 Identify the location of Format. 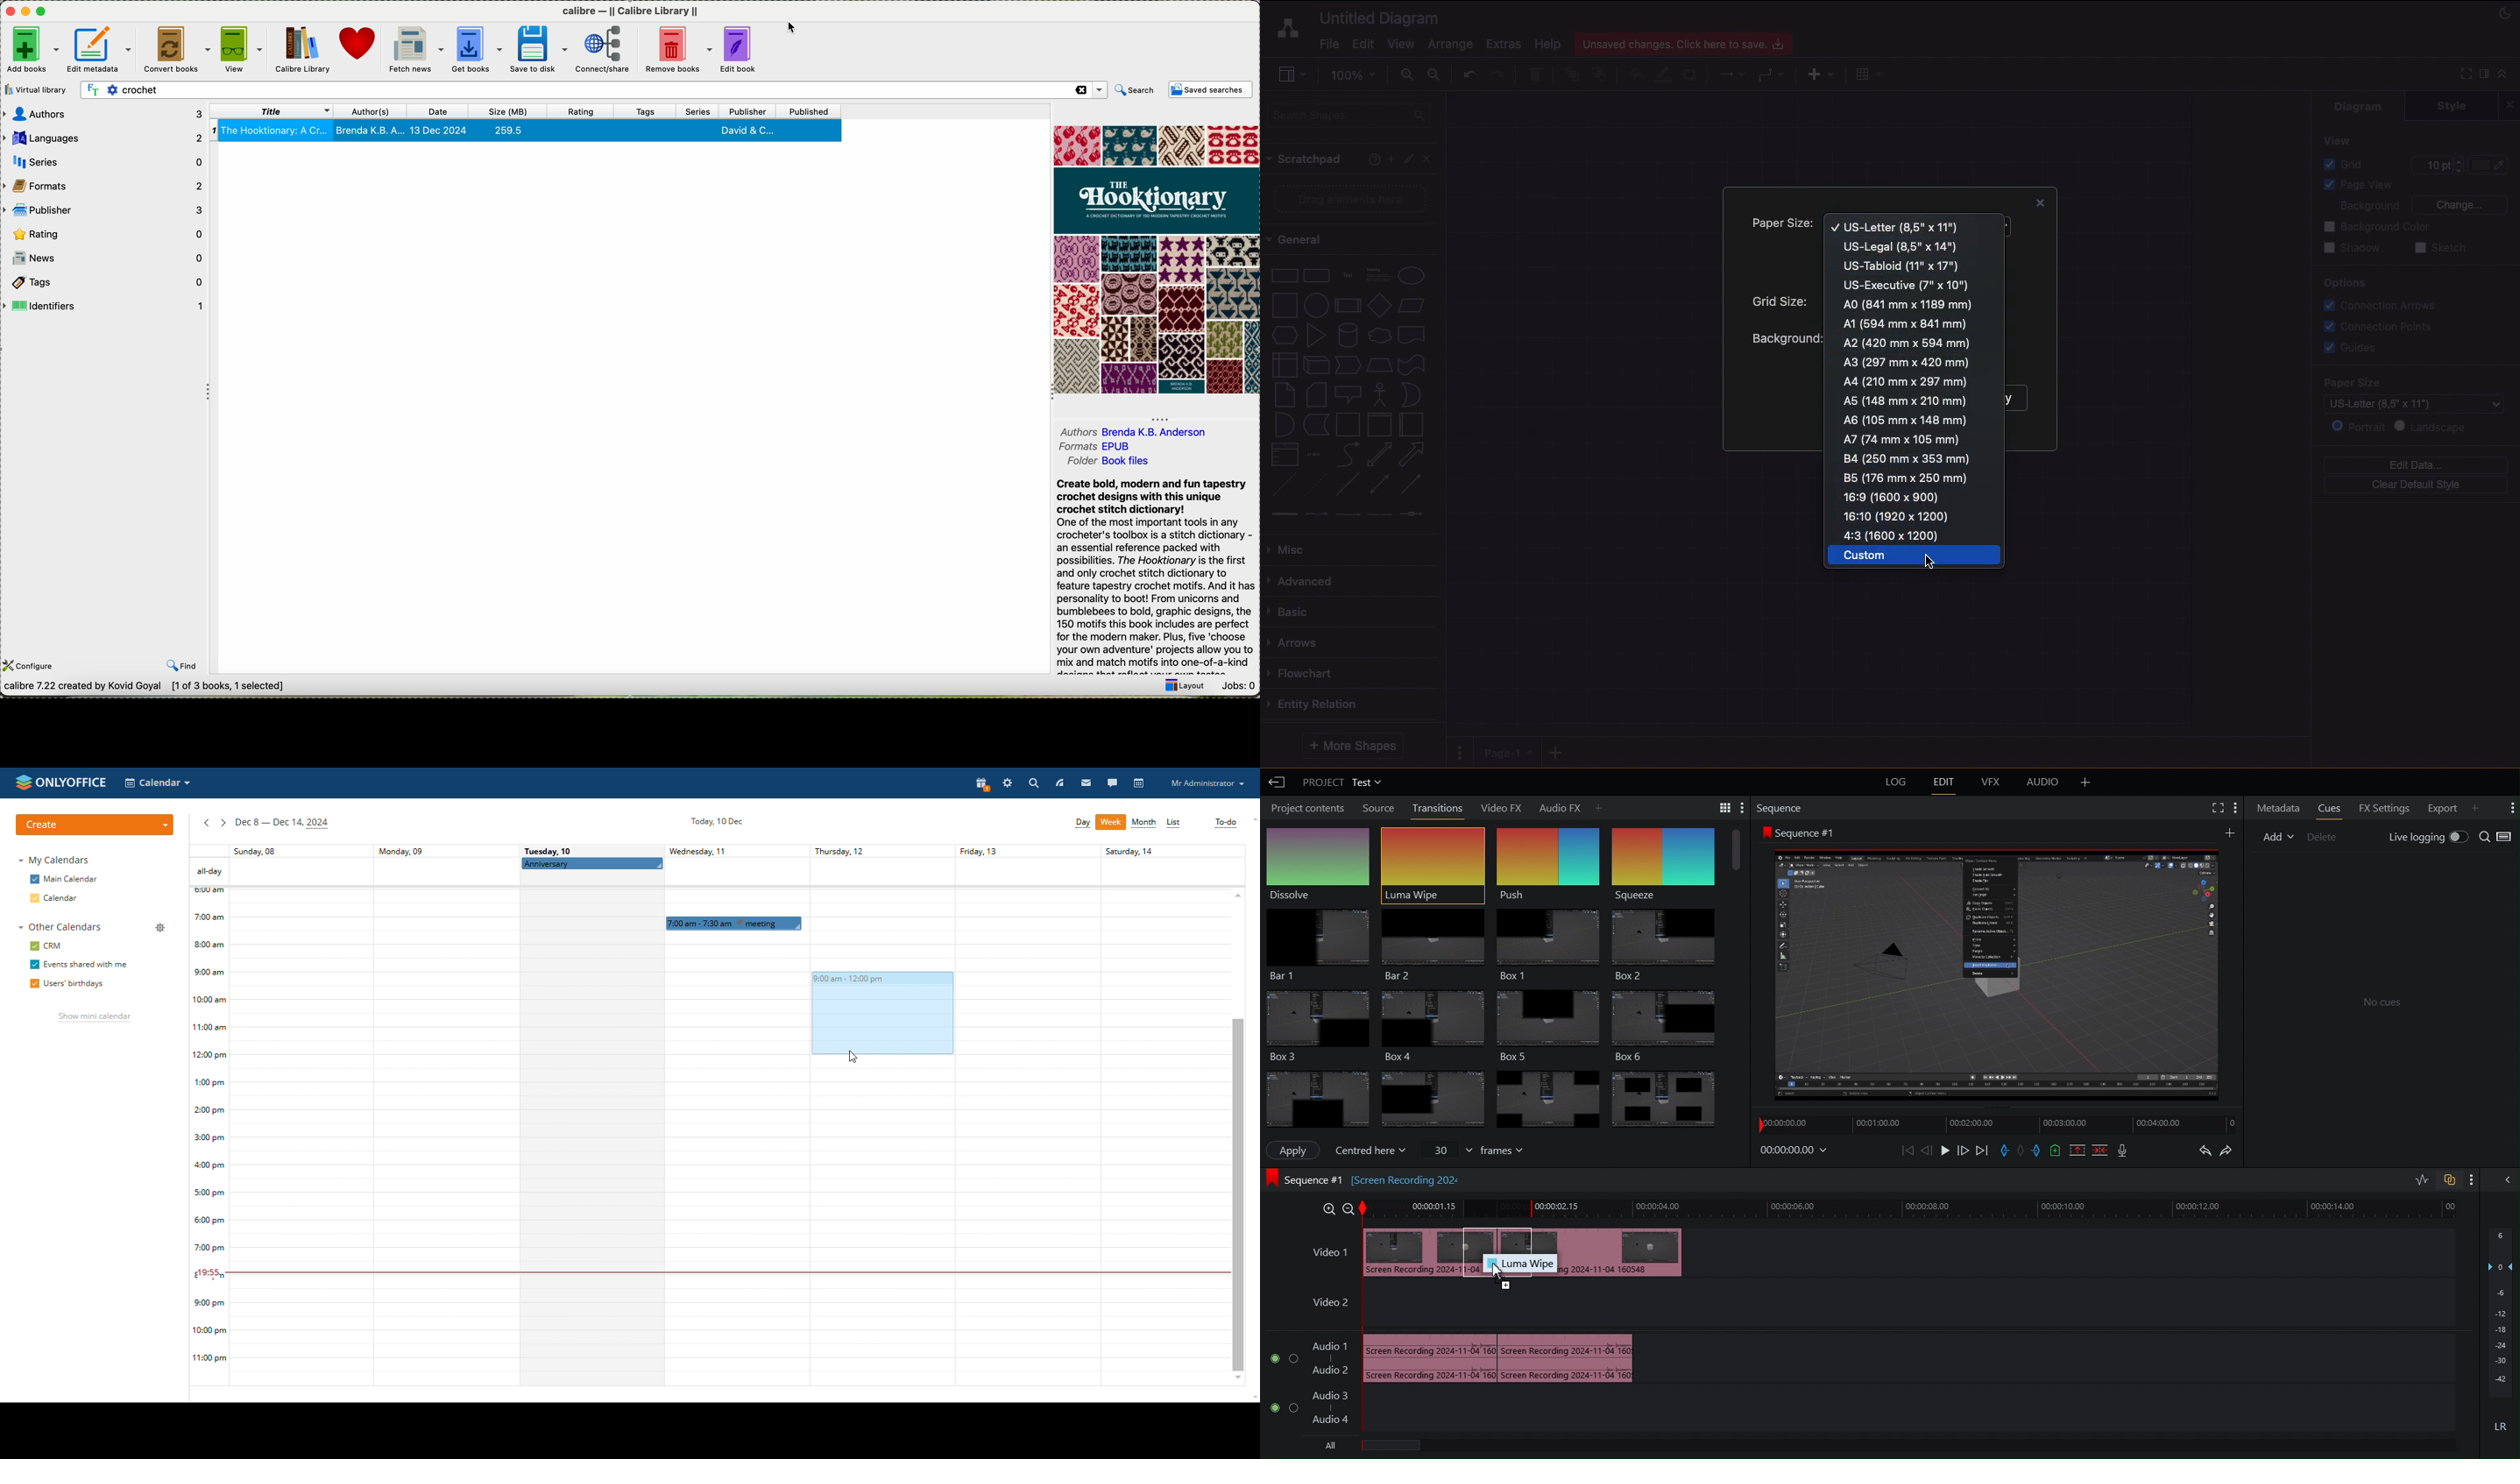
(2485, 76).